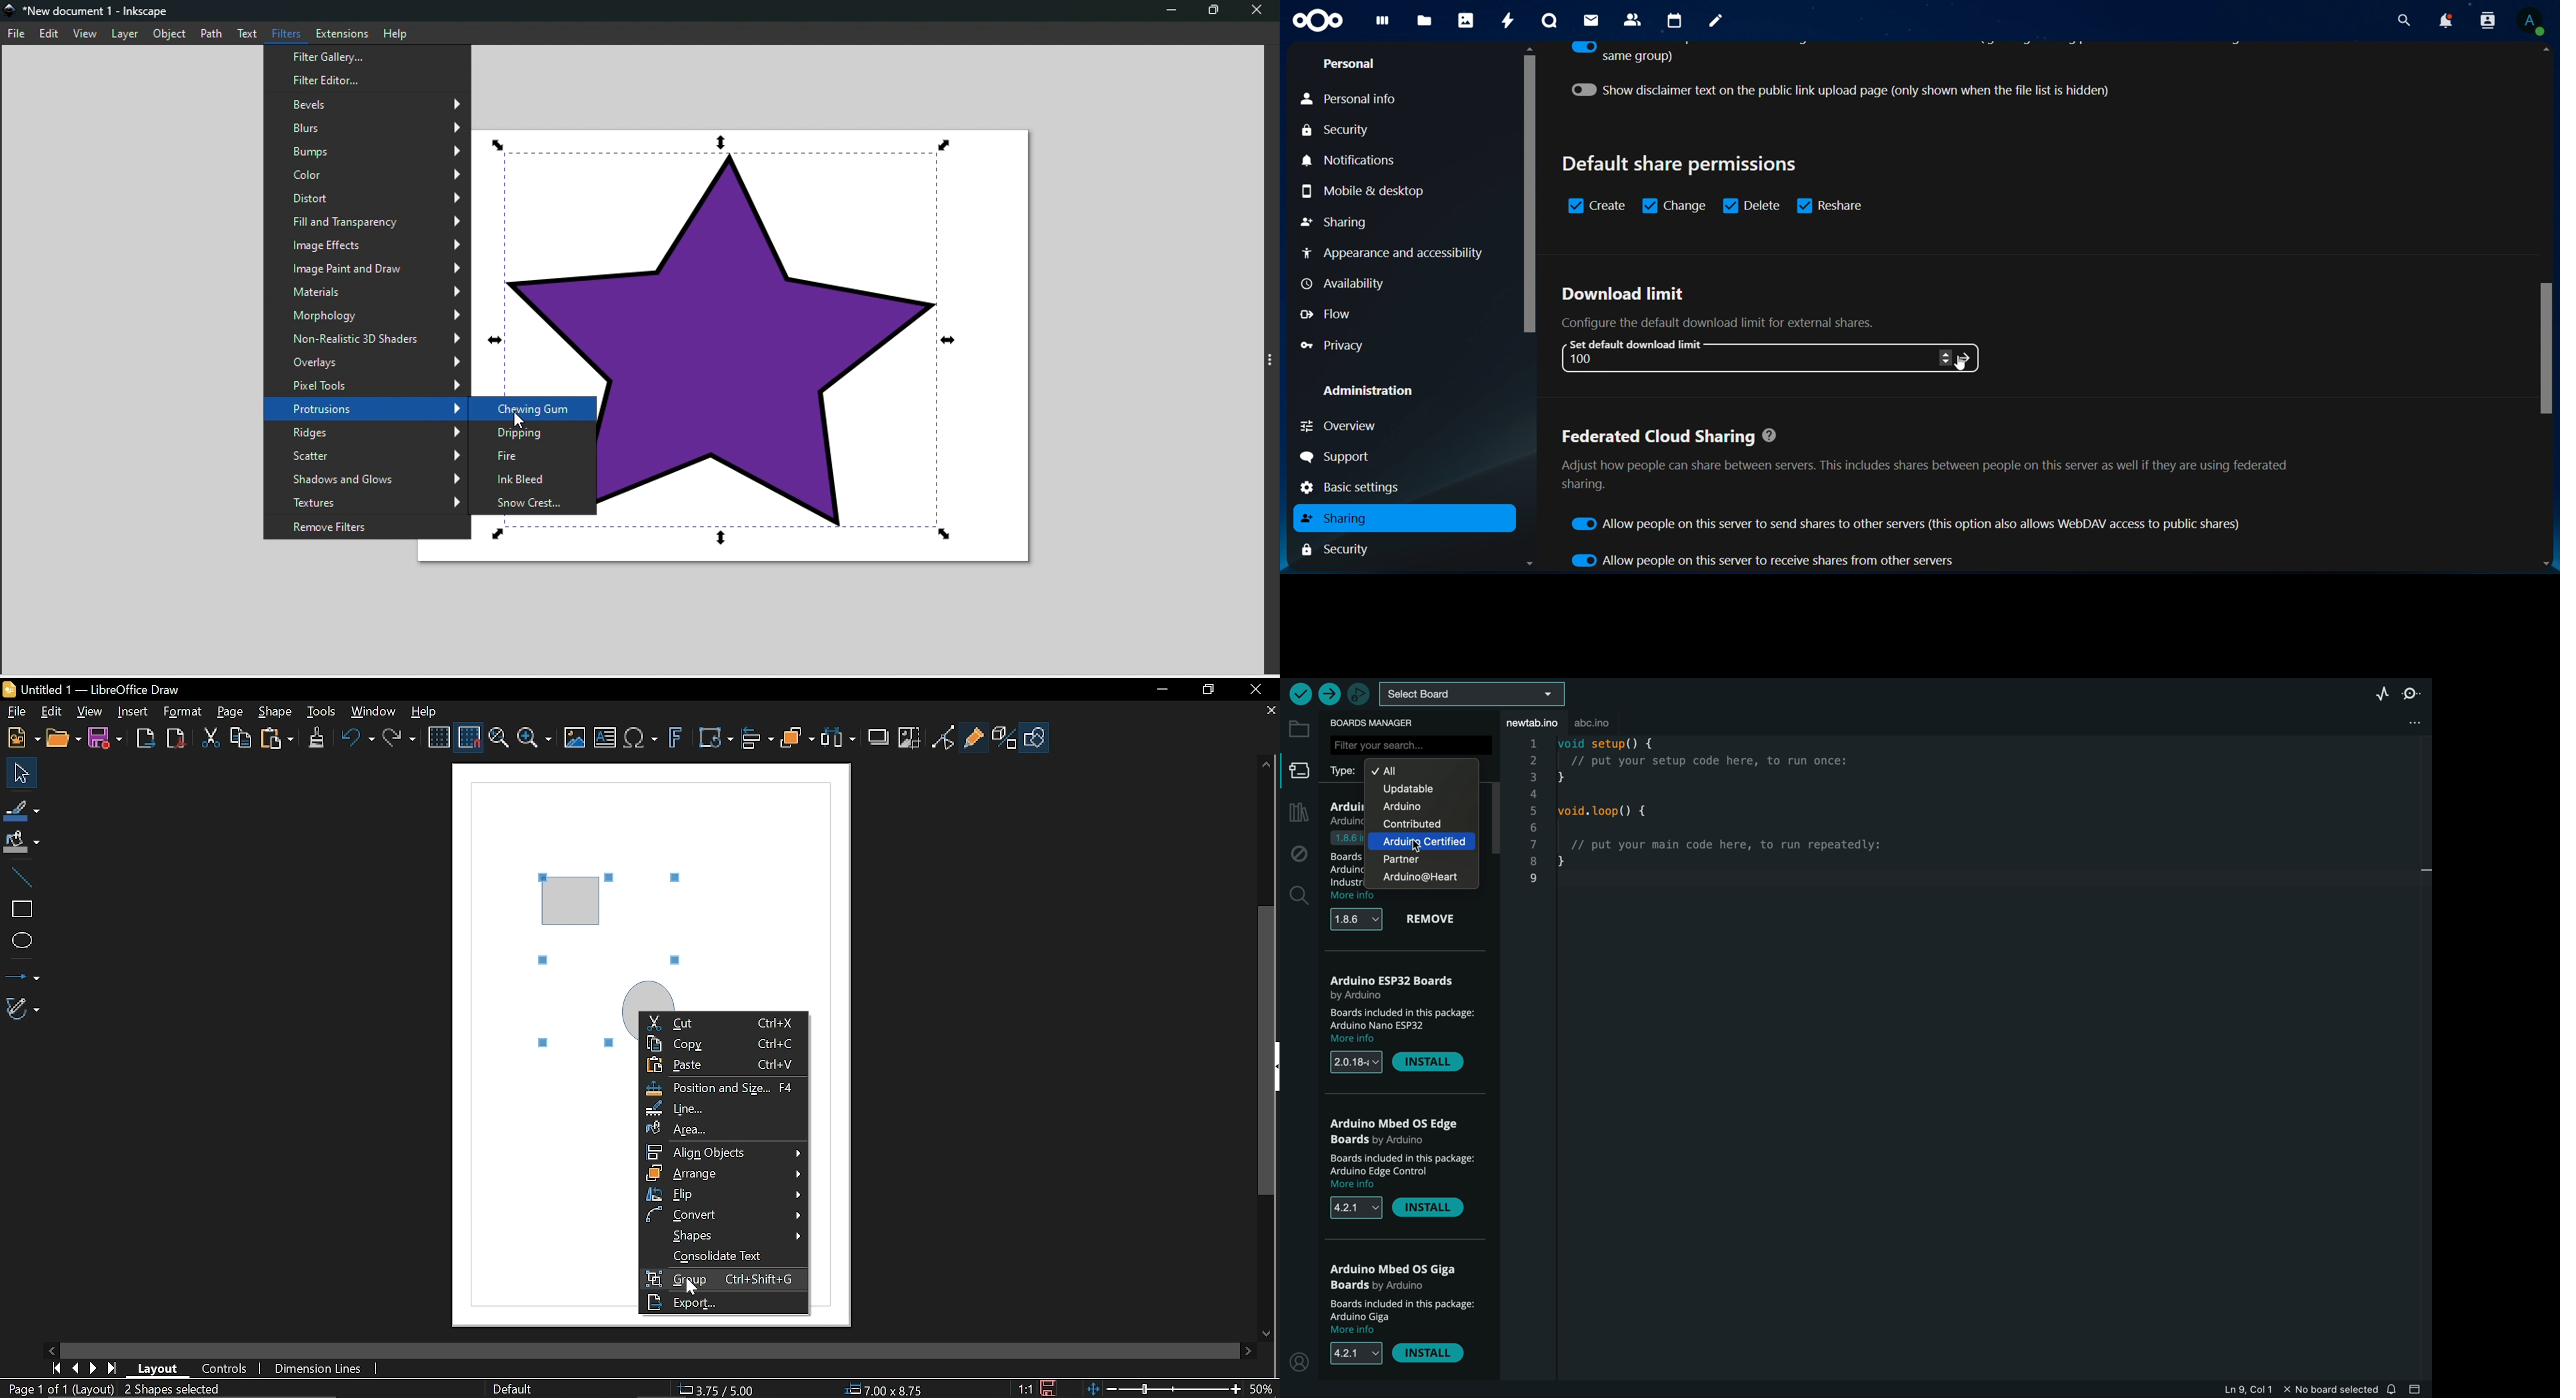 This screenshot has height=1400, width=2576. I want to click on delete, so click(1751, 205).